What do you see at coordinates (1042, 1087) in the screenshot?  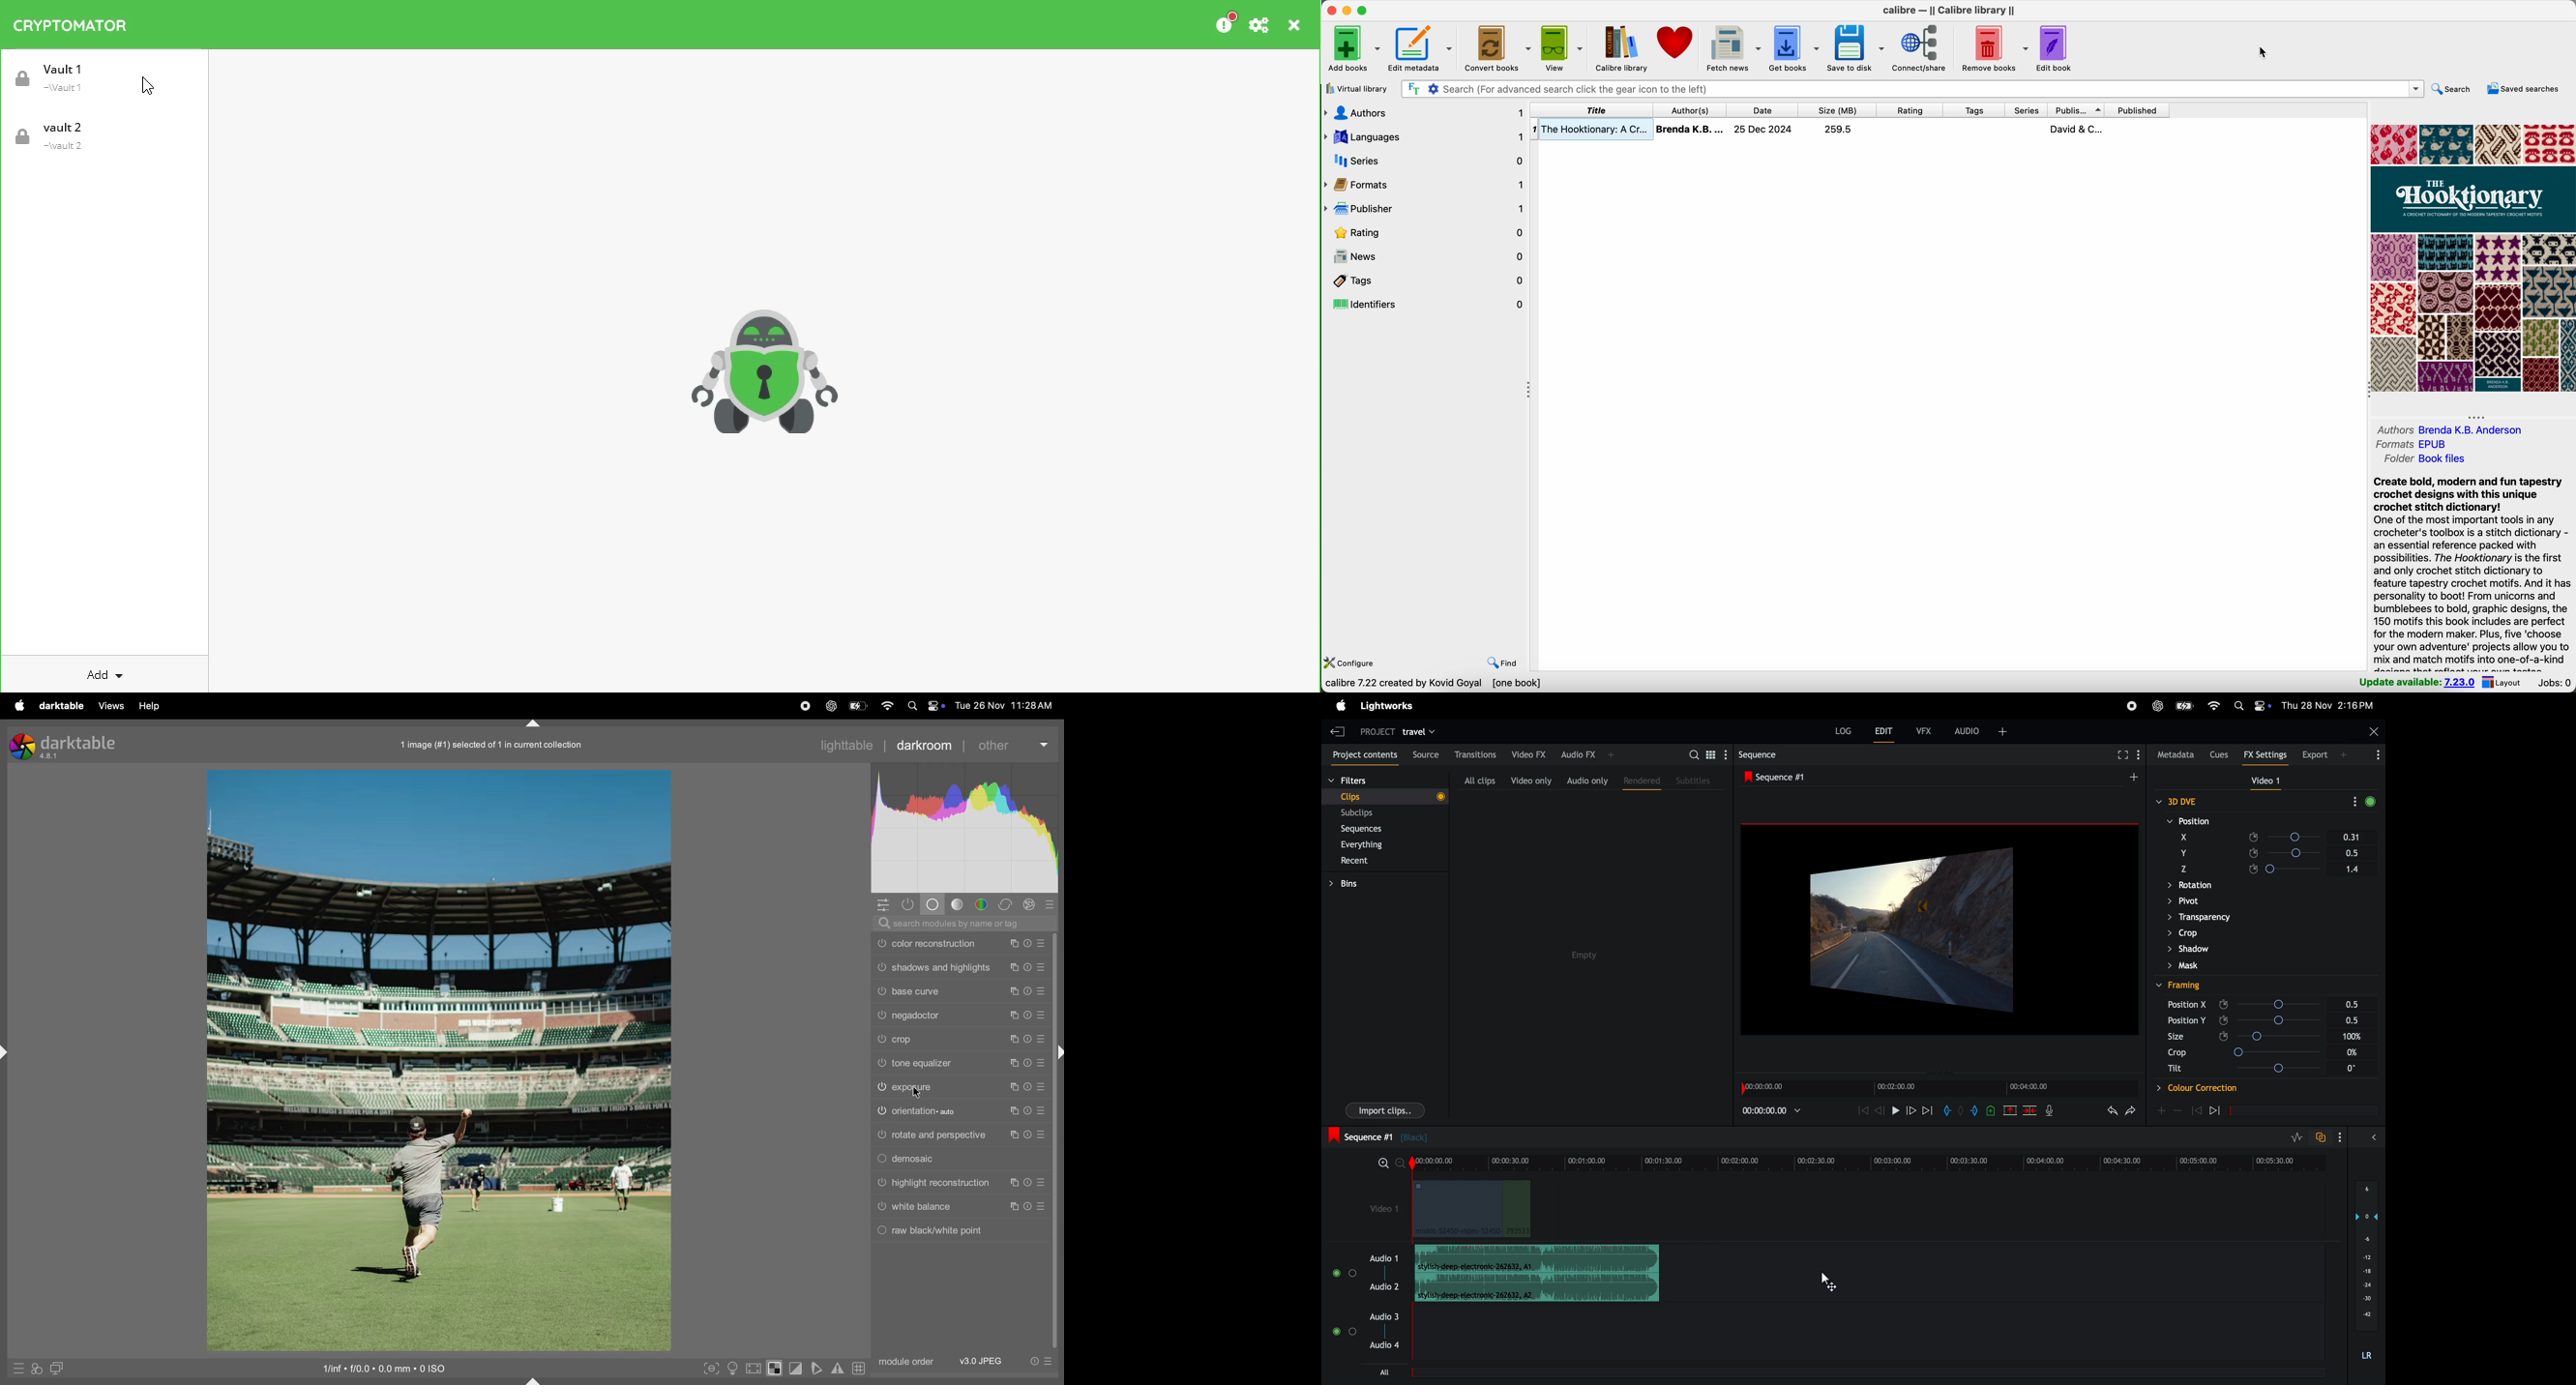 I see `Presets ` at bounding box center [1042, 1087].